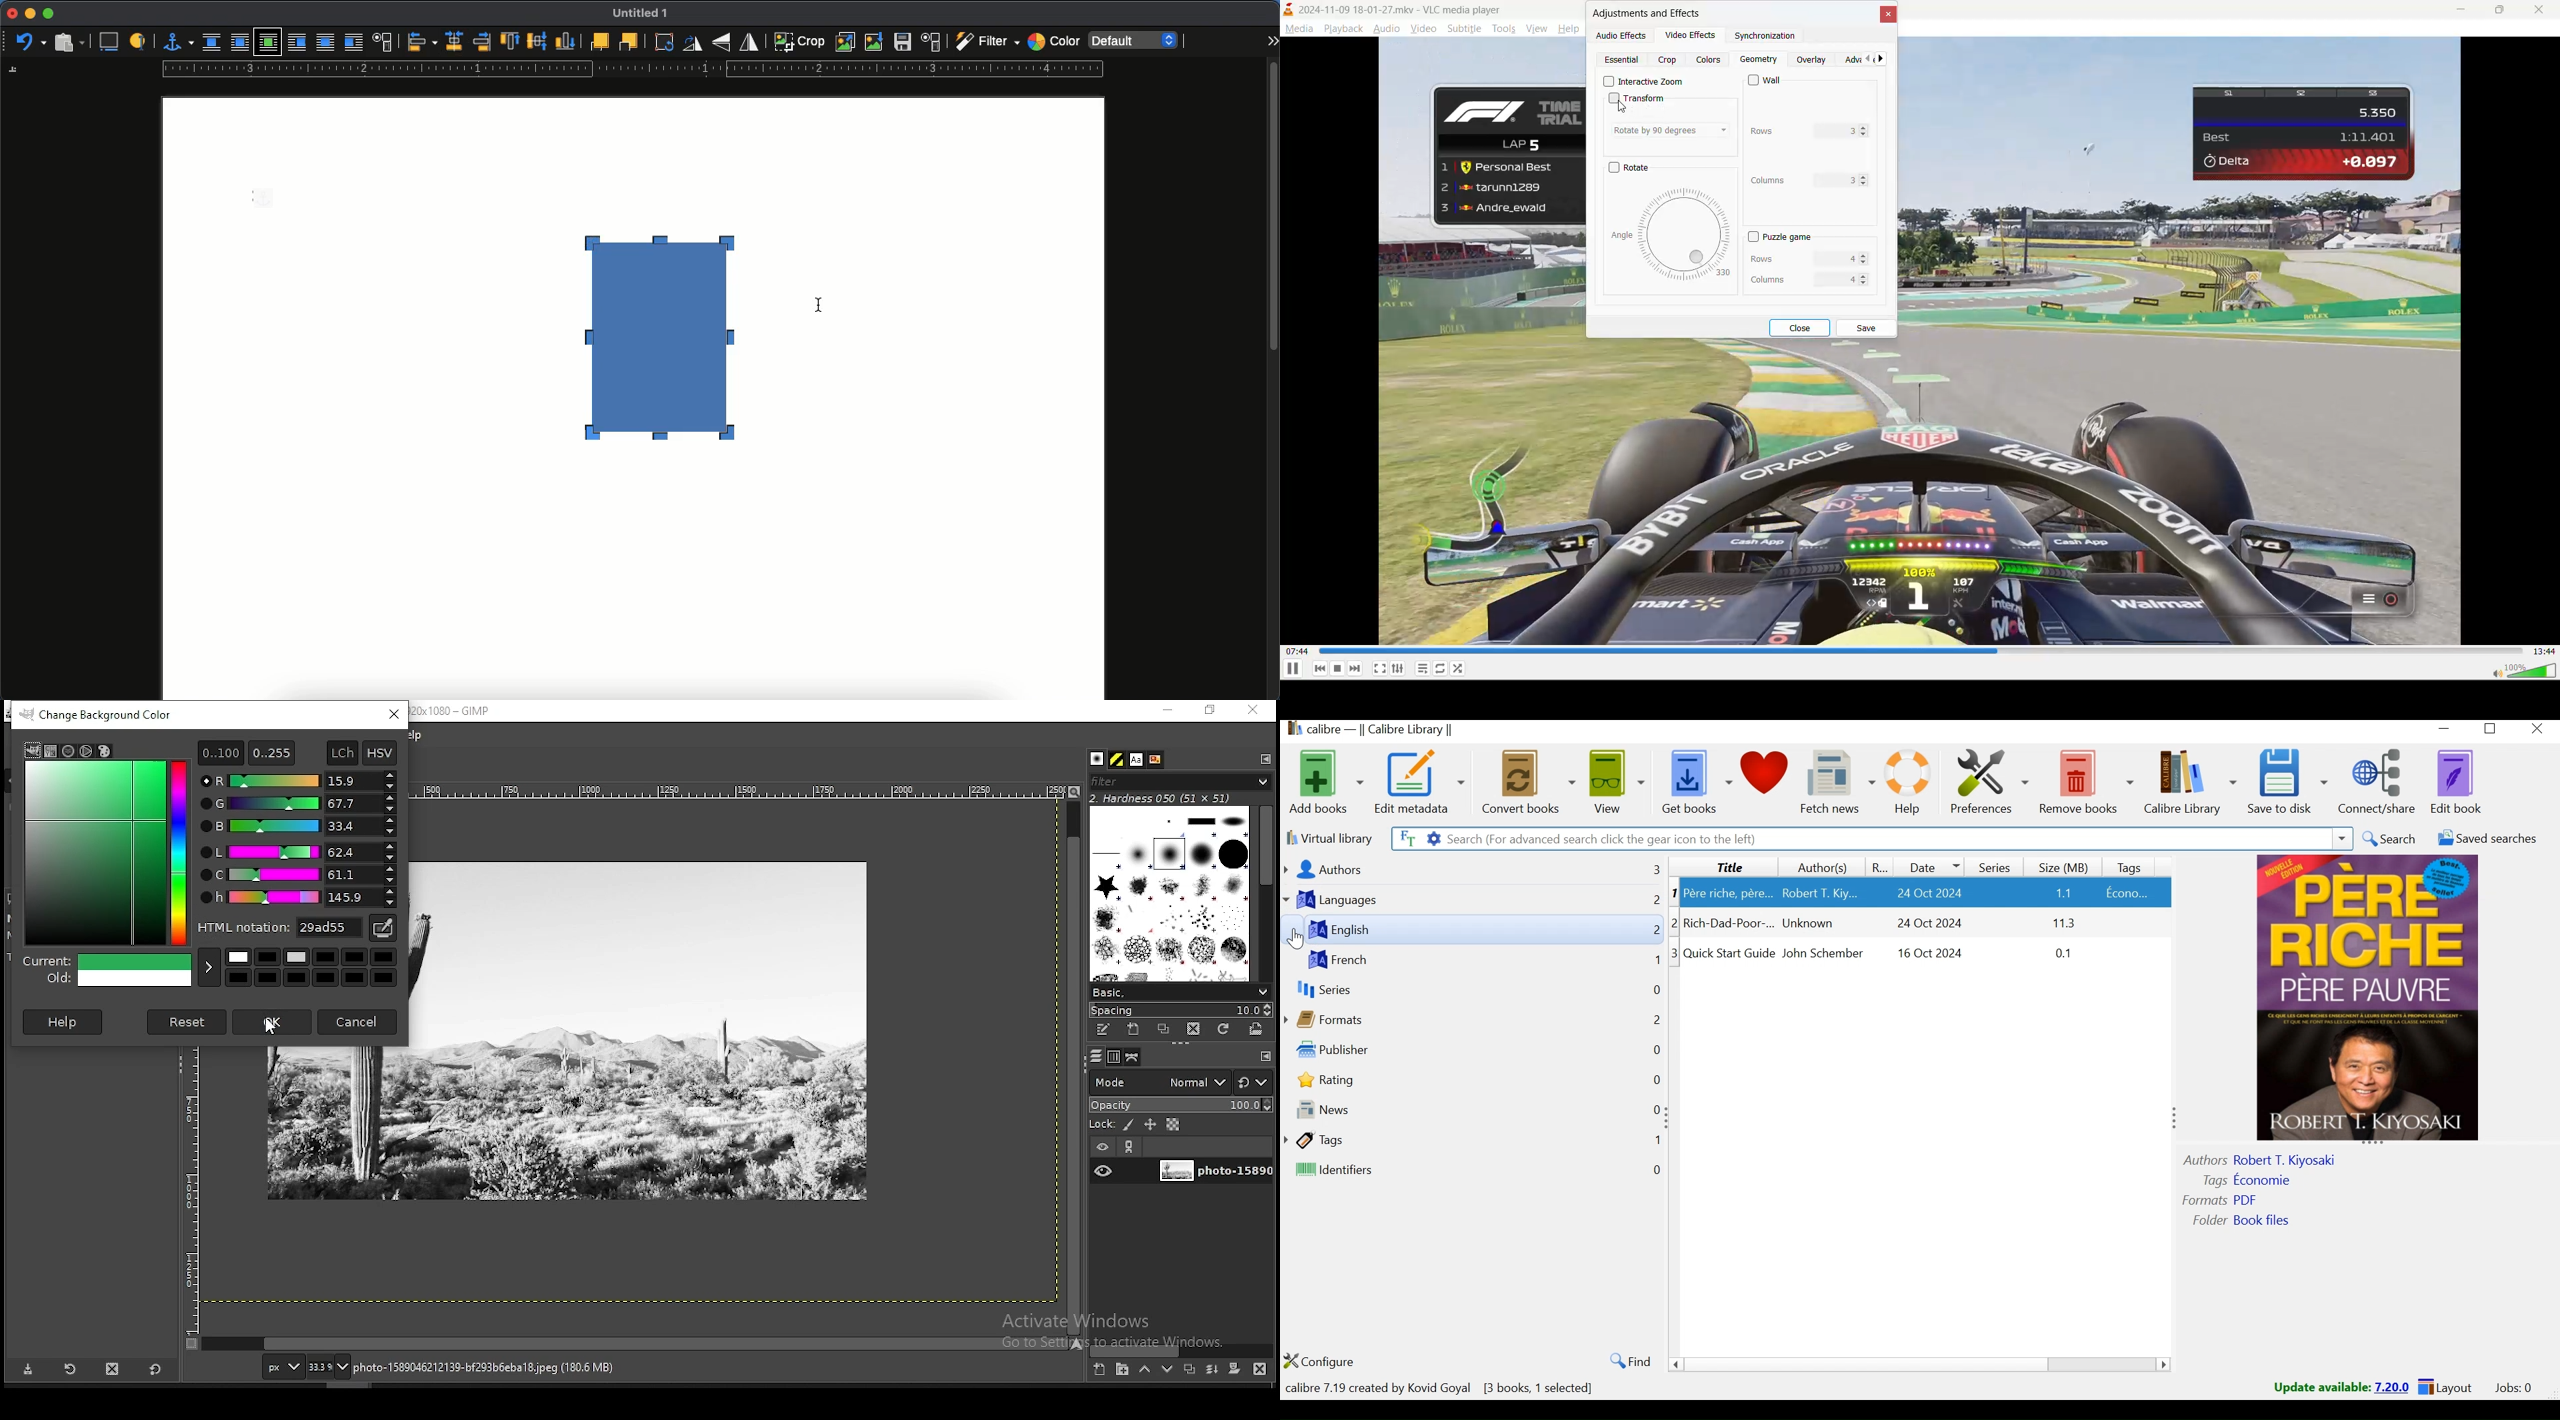  Describe the element at coordinates (1179, 1103) in the screenshot. I see `opacity` at that location.